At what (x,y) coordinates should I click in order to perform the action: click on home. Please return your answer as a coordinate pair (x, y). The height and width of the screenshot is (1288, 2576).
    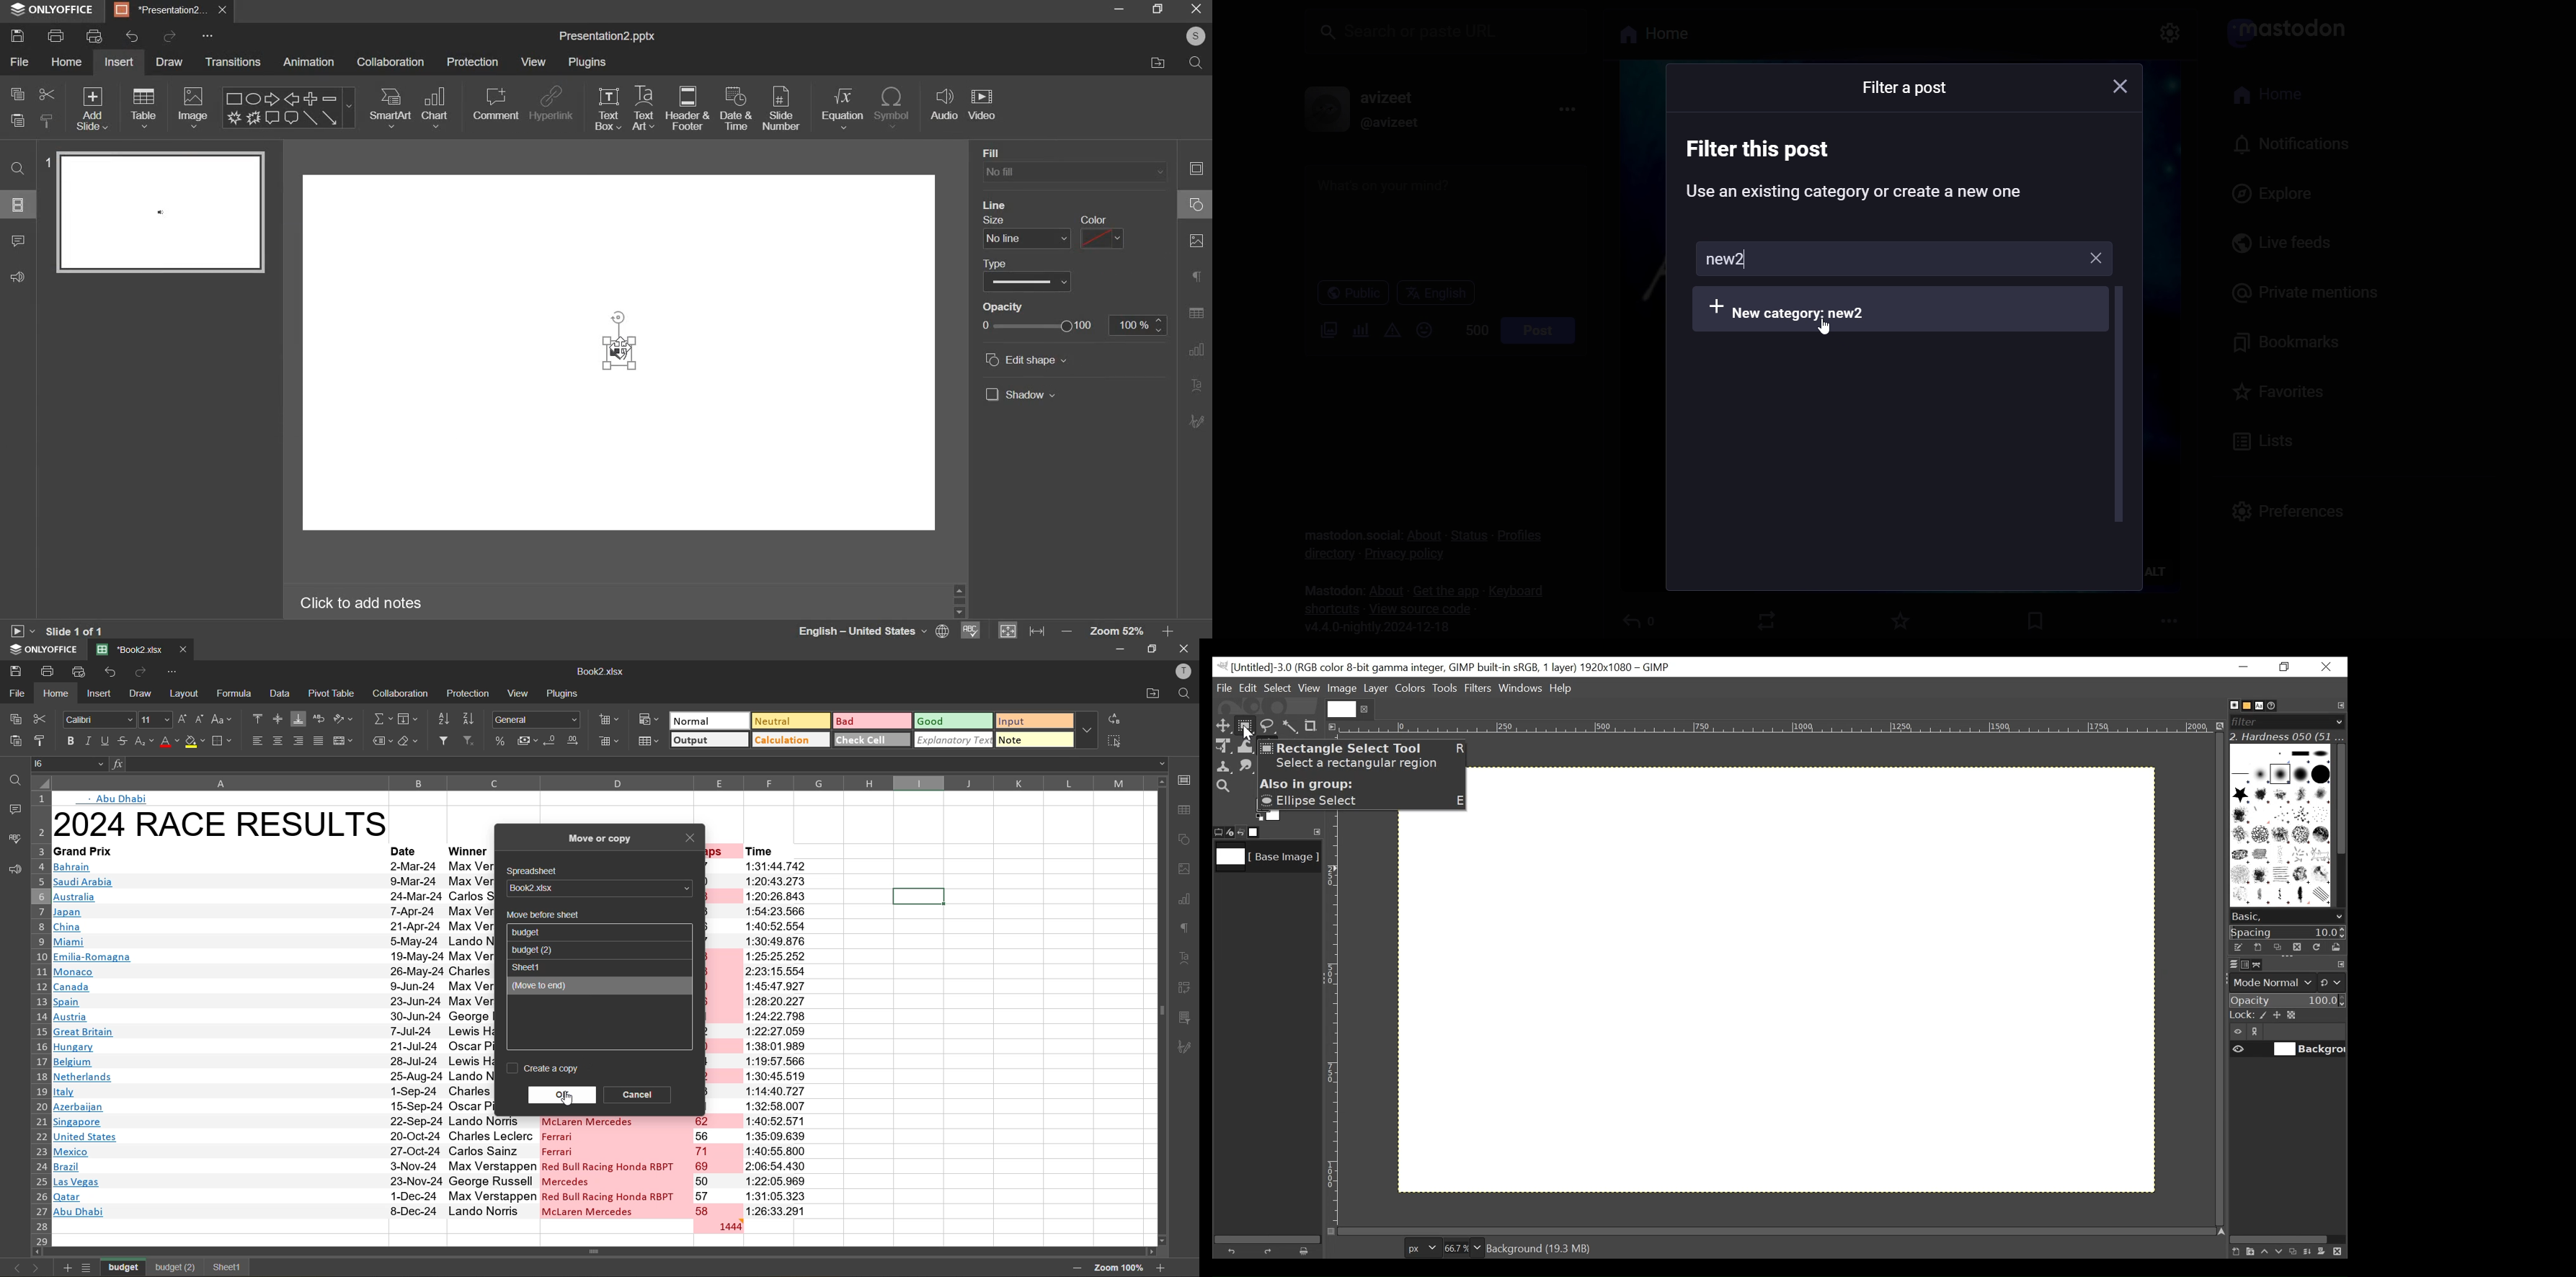
    Looking at the image, I should click on (68, 61).